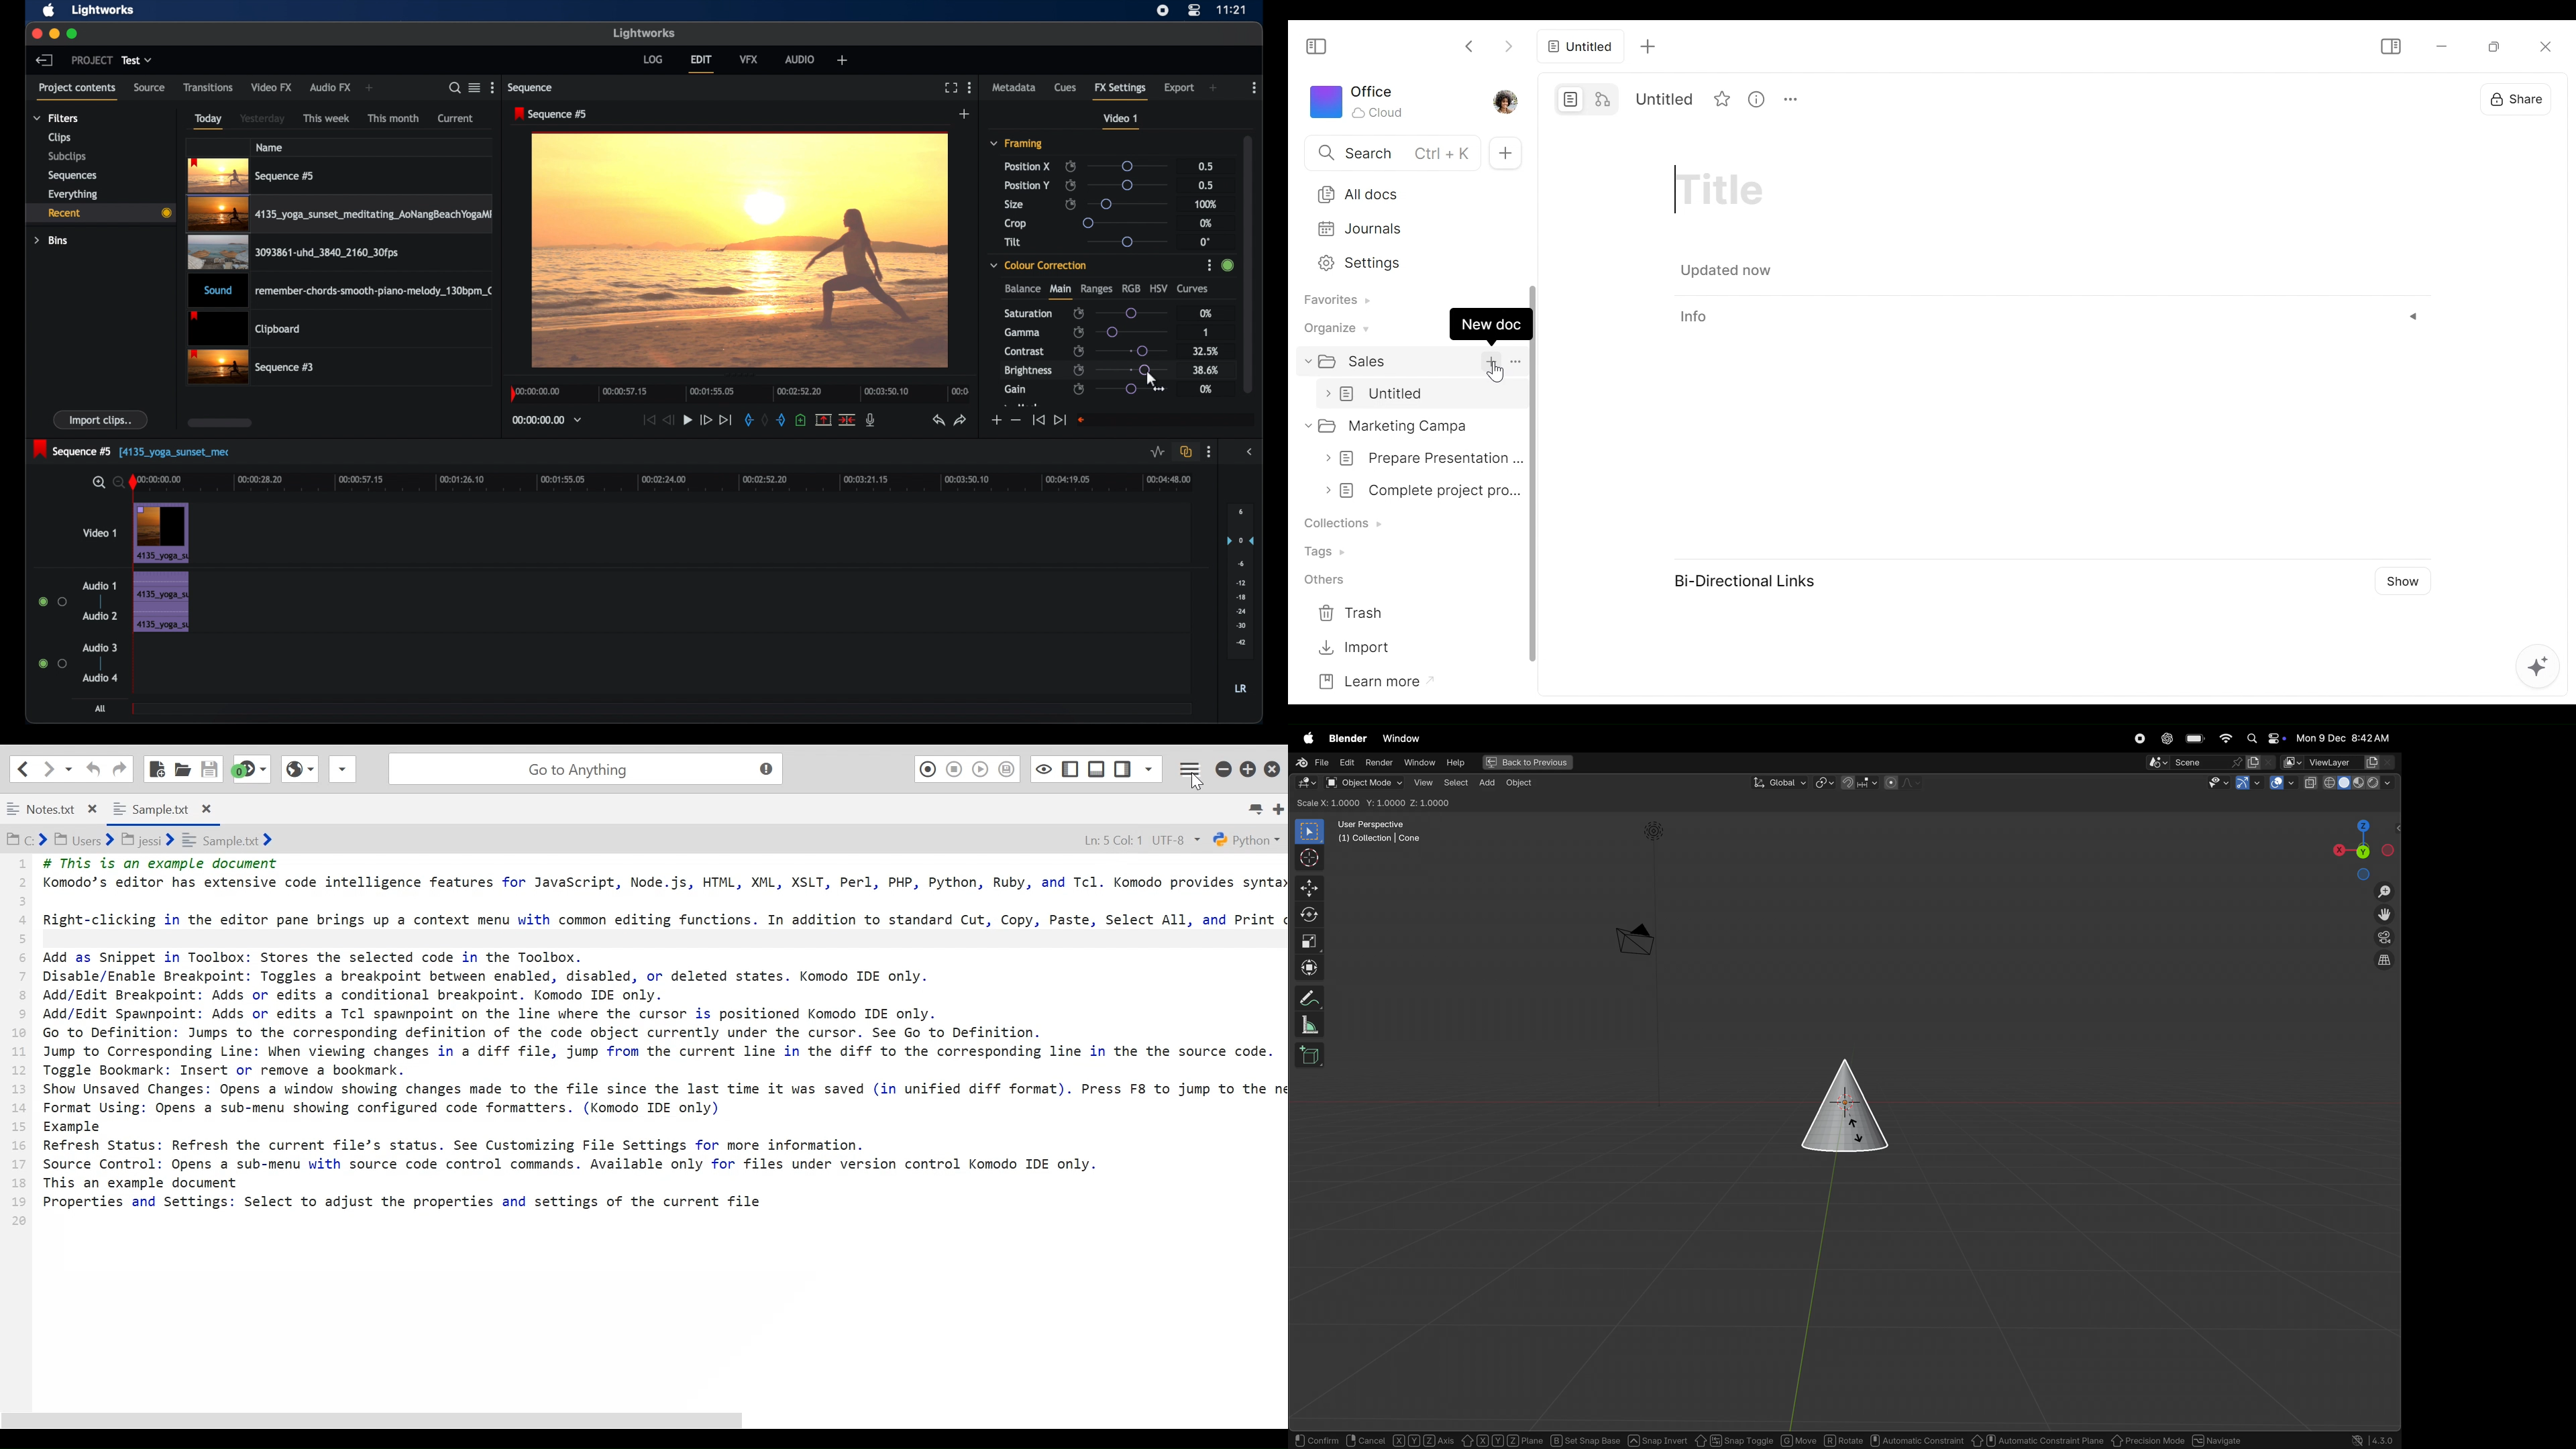 This screenshot has height=1456, width=2576. I want to click on rewind, so click(669, 420).